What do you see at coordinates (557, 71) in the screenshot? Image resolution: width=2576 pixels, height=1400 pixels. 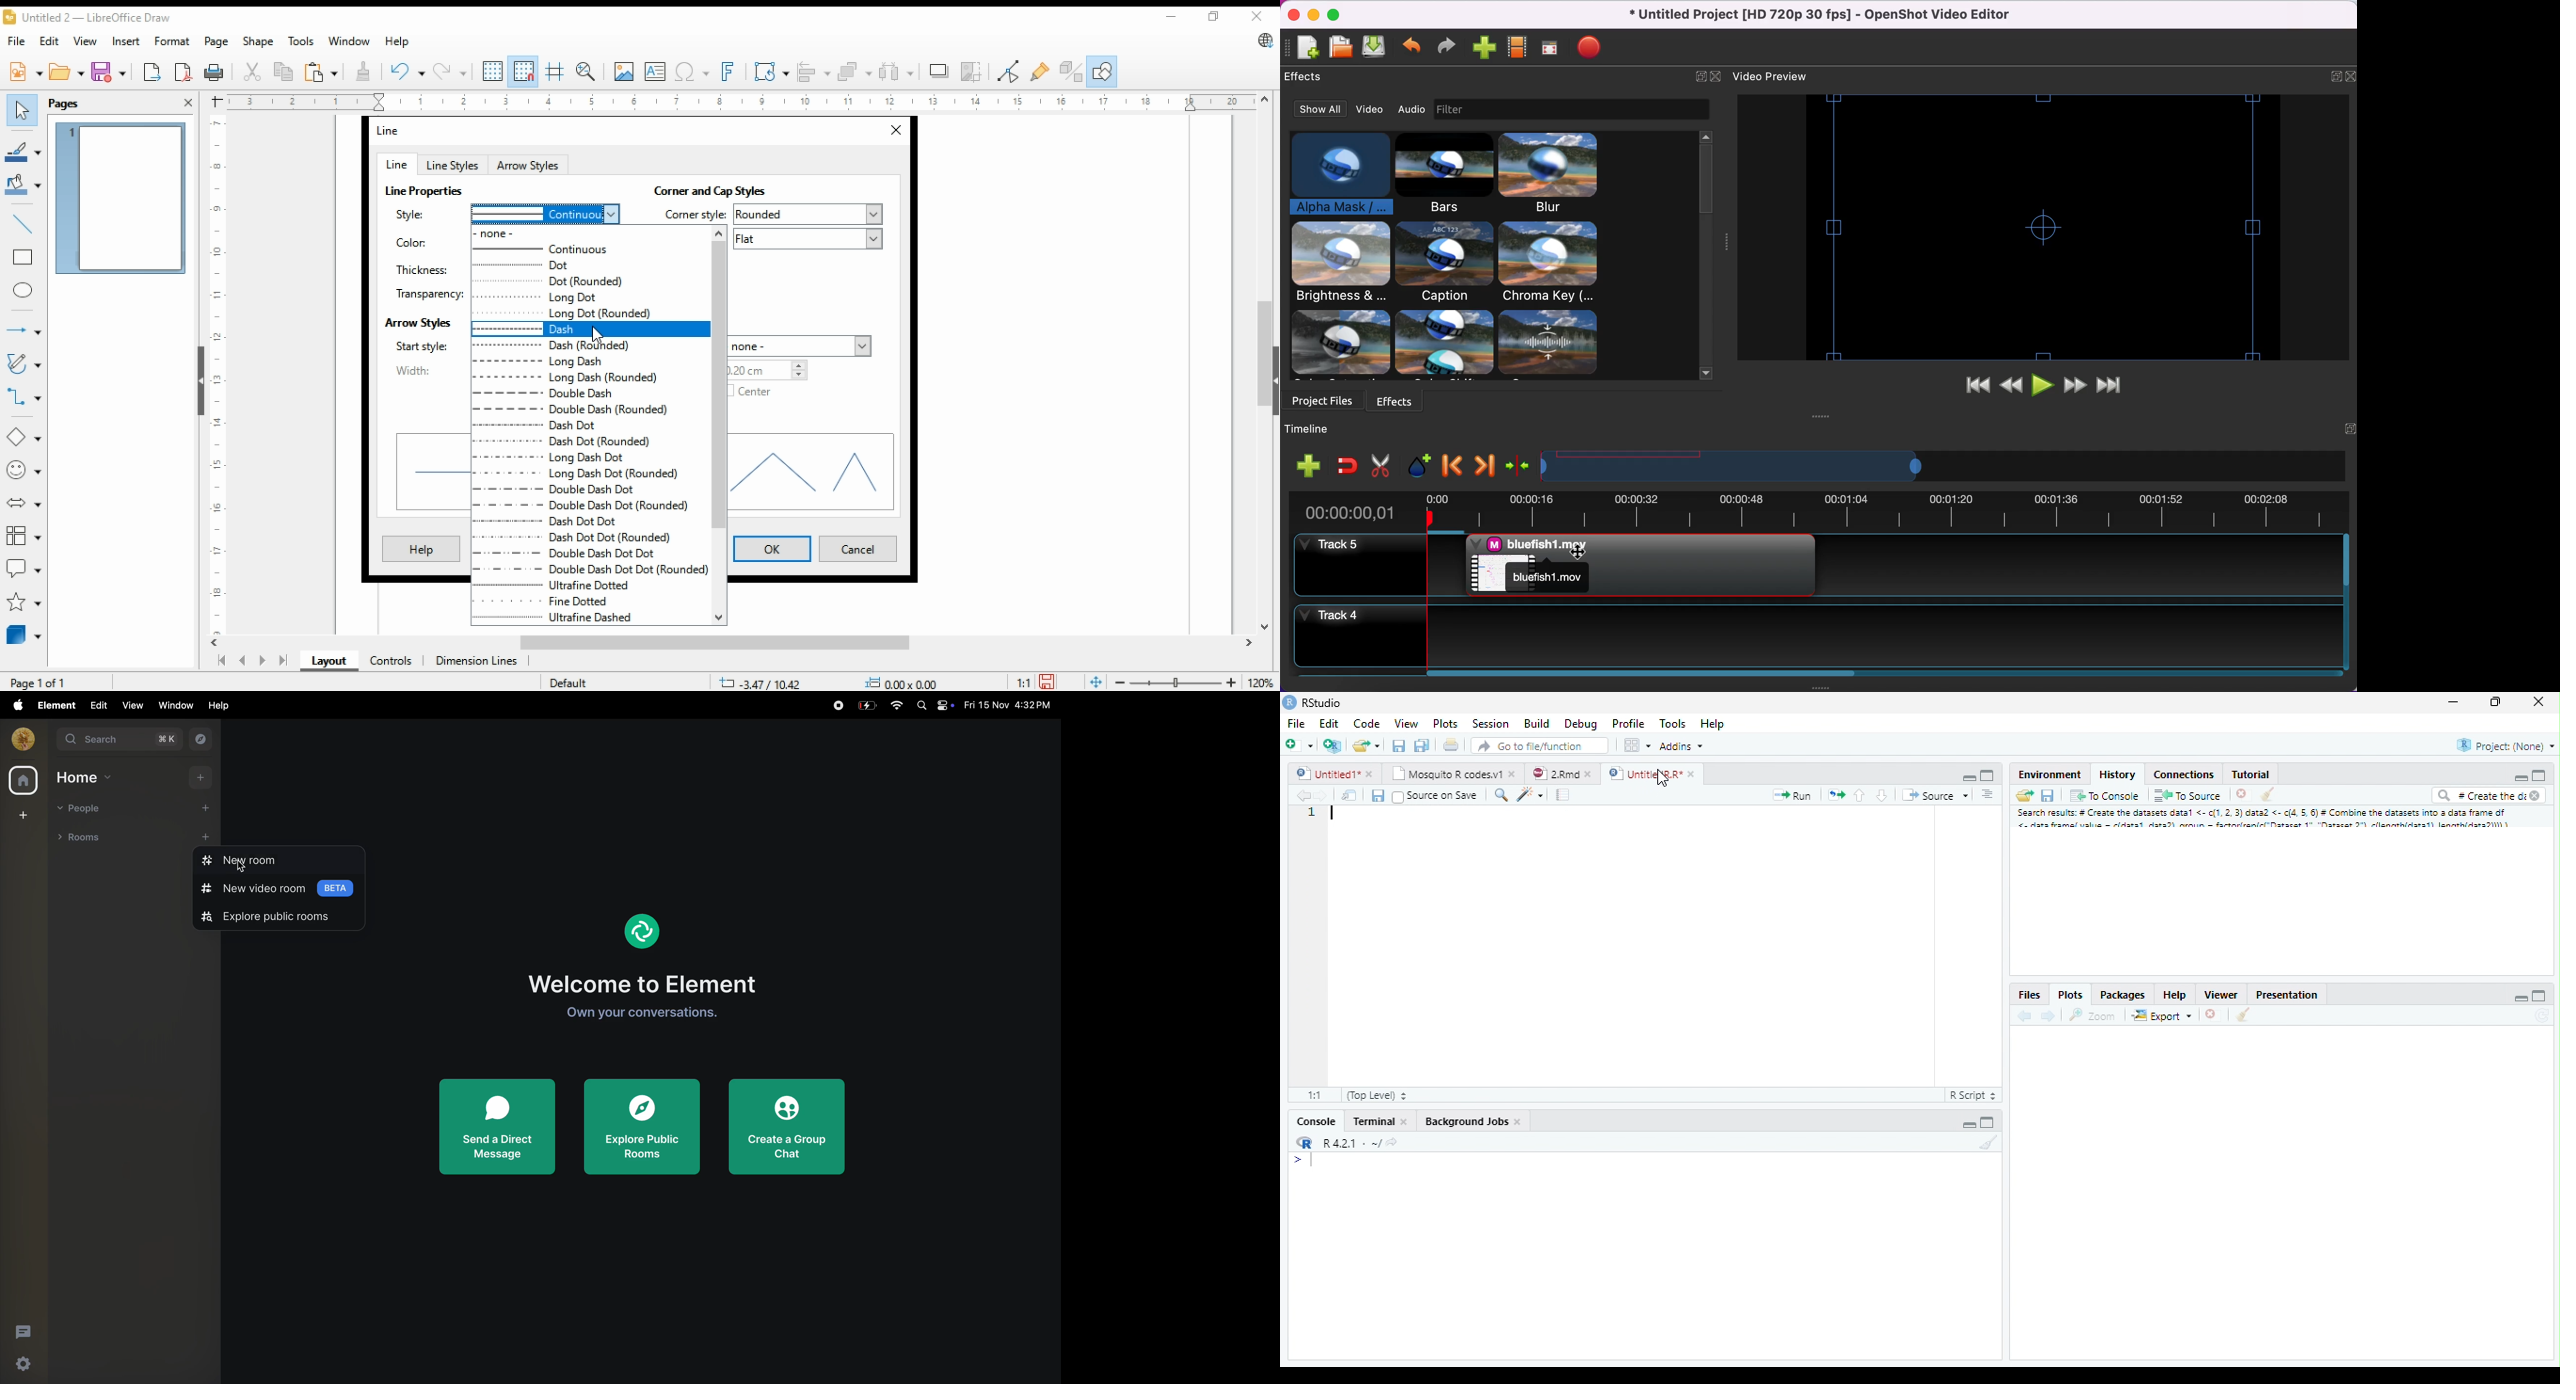 I see `helplines while moving` at bounding box center [557, 71].